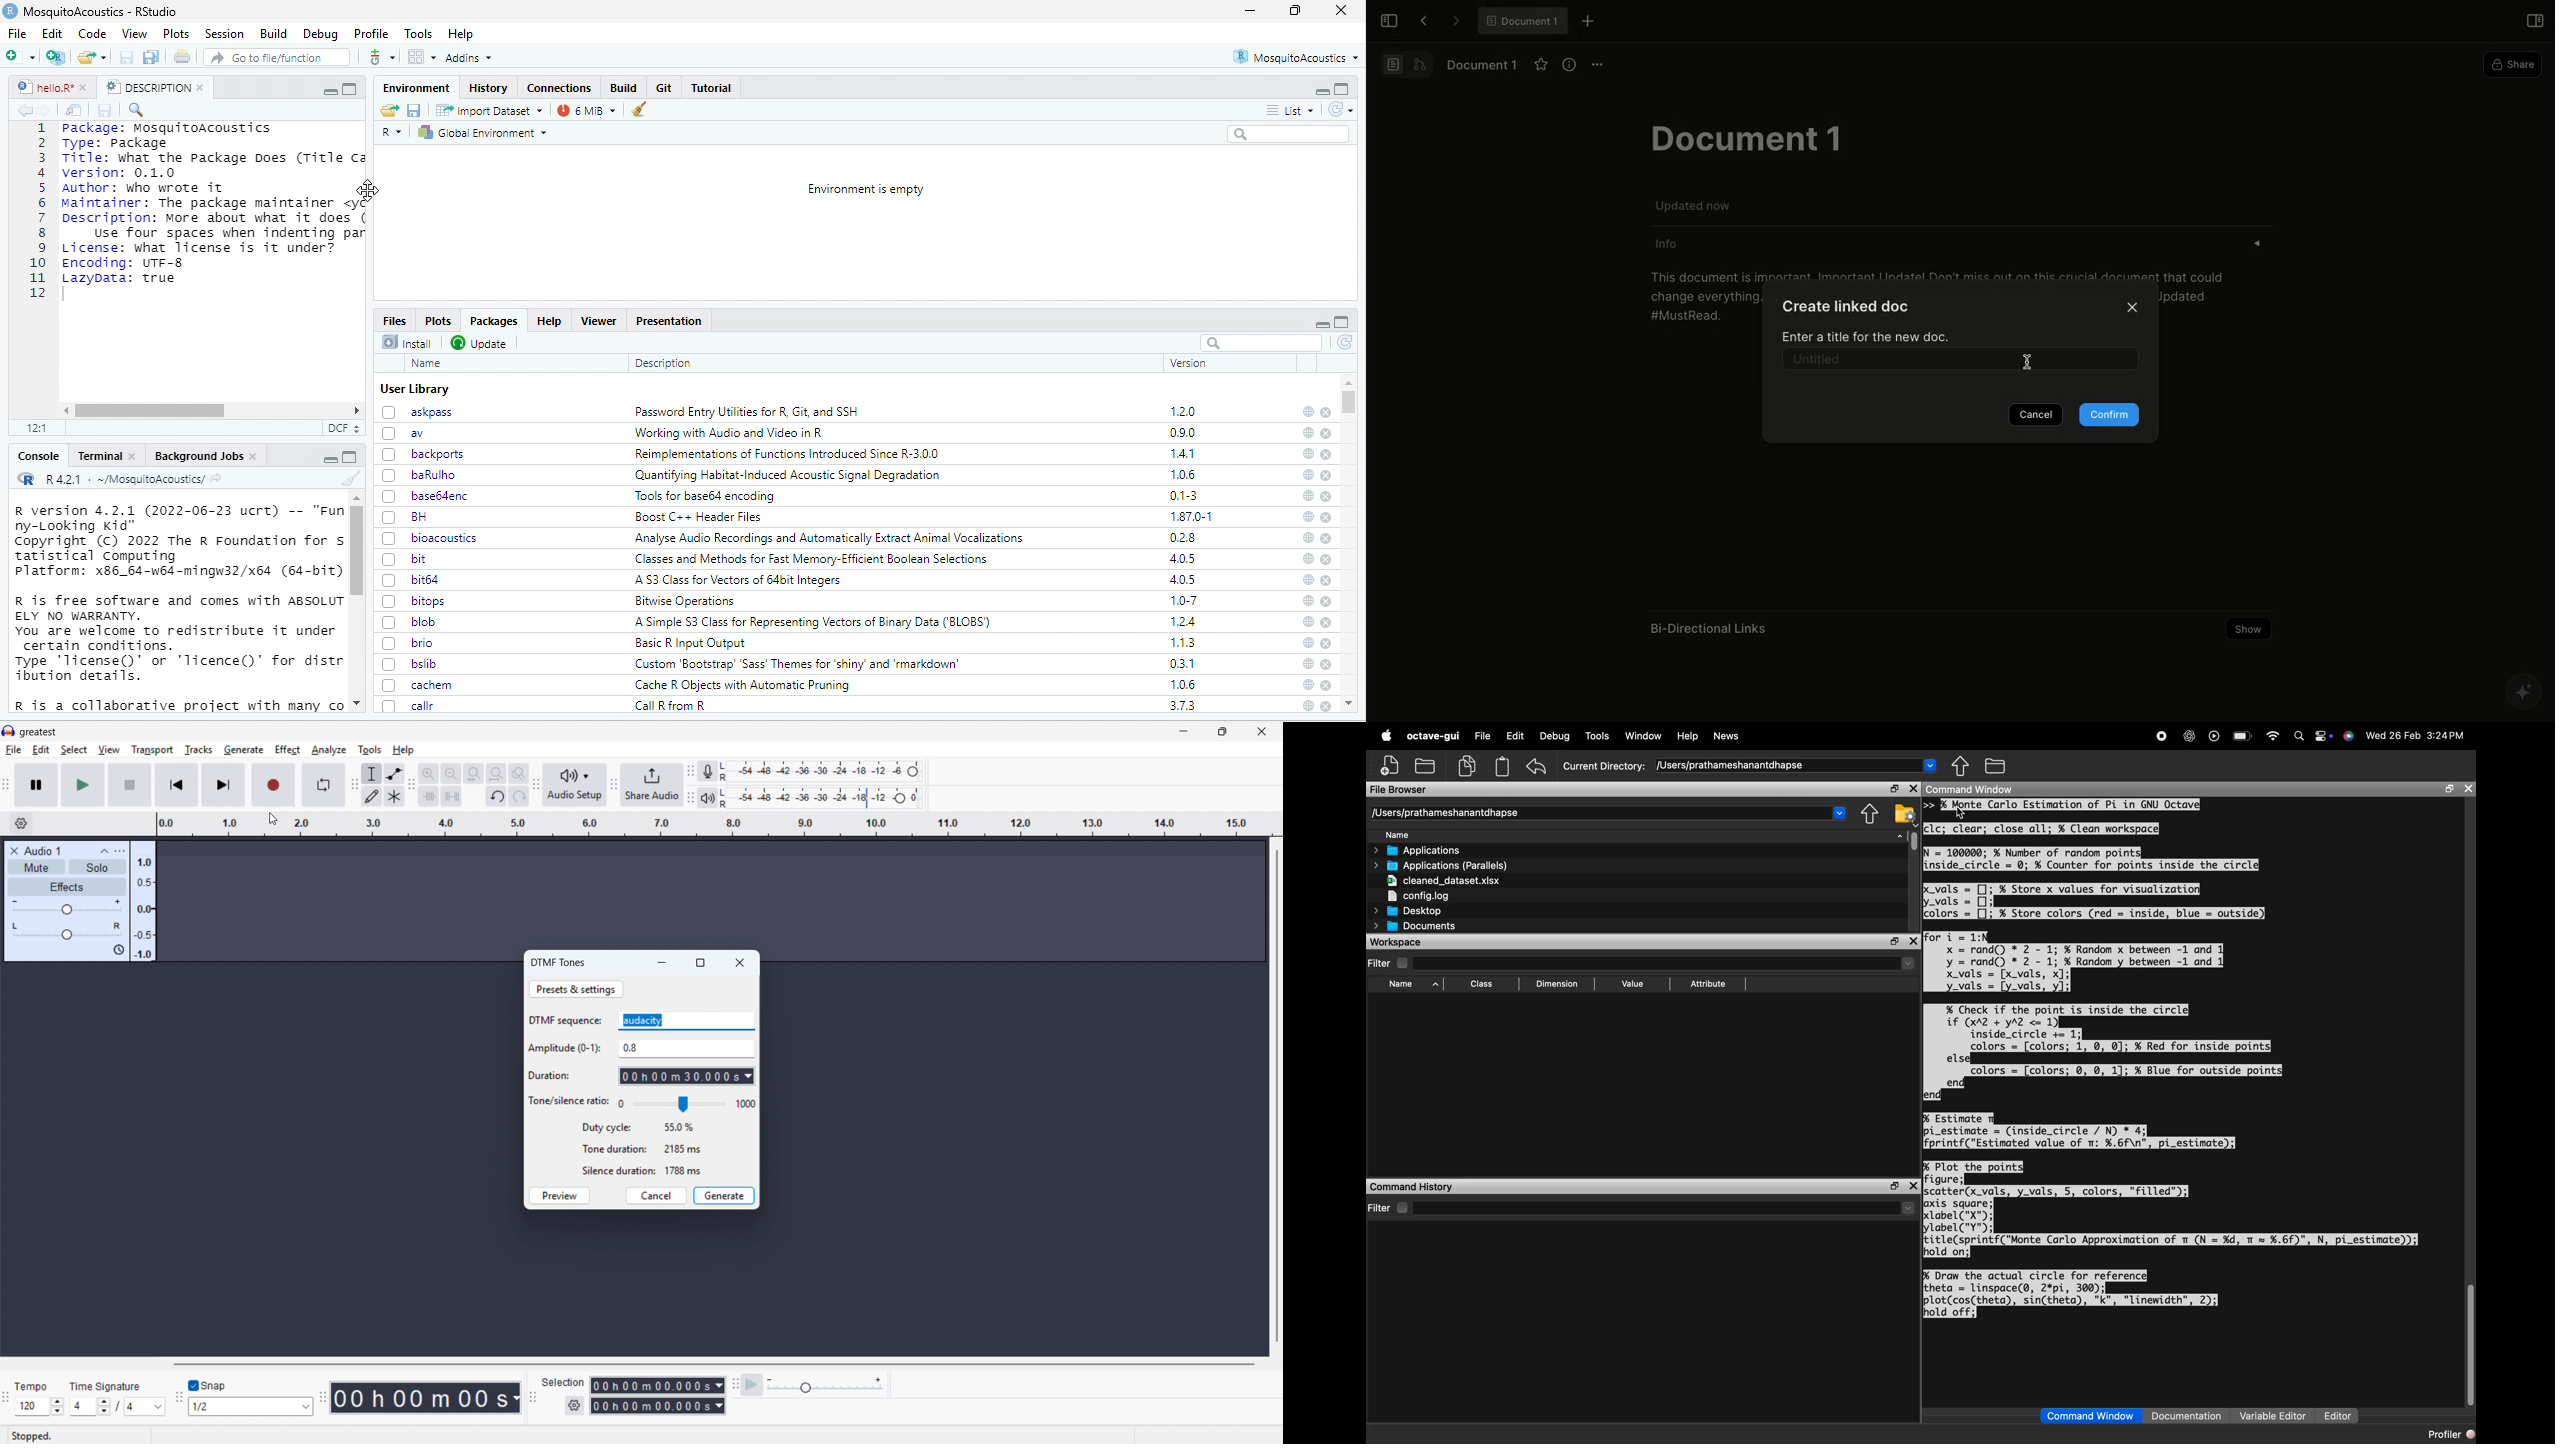 This screenshot has width=2576, height=1456. What do you see at coordinates (101, 12) in the screenshot?
I see `MosquitoAcoustics - RStudio` at bounding box center [101, 12].